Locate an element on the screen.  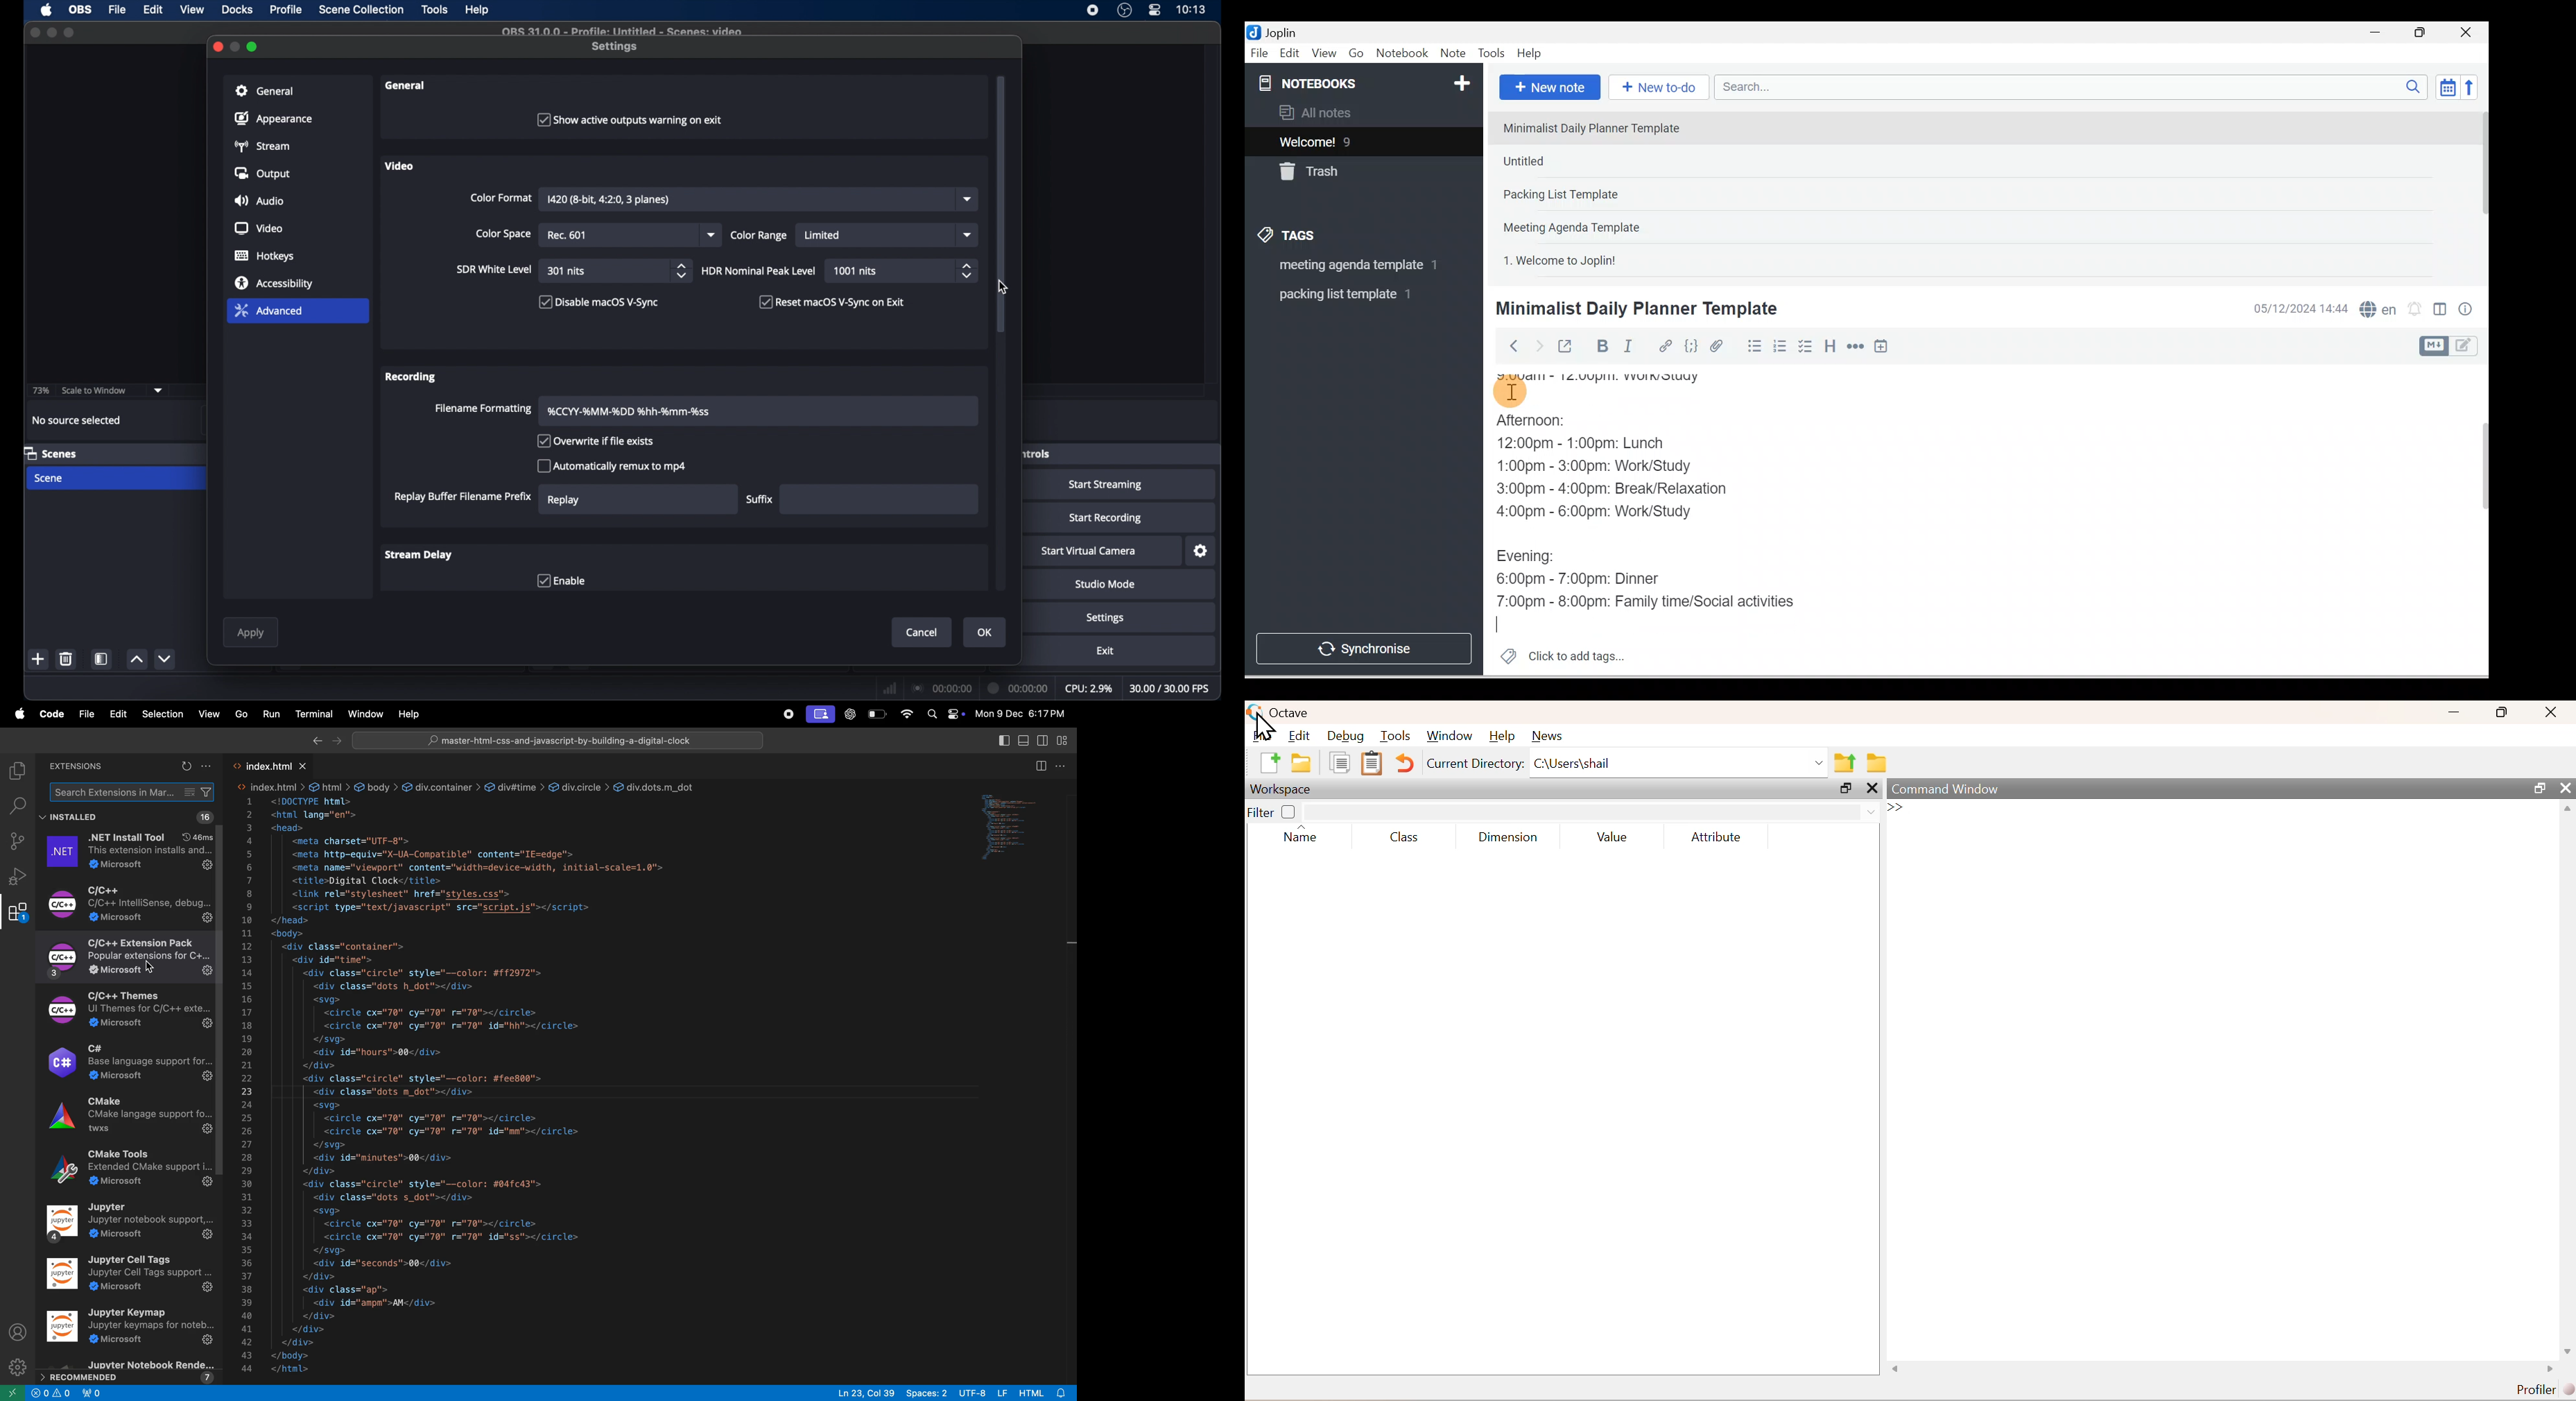
Note 2 is located at coordinates (1588, 161).